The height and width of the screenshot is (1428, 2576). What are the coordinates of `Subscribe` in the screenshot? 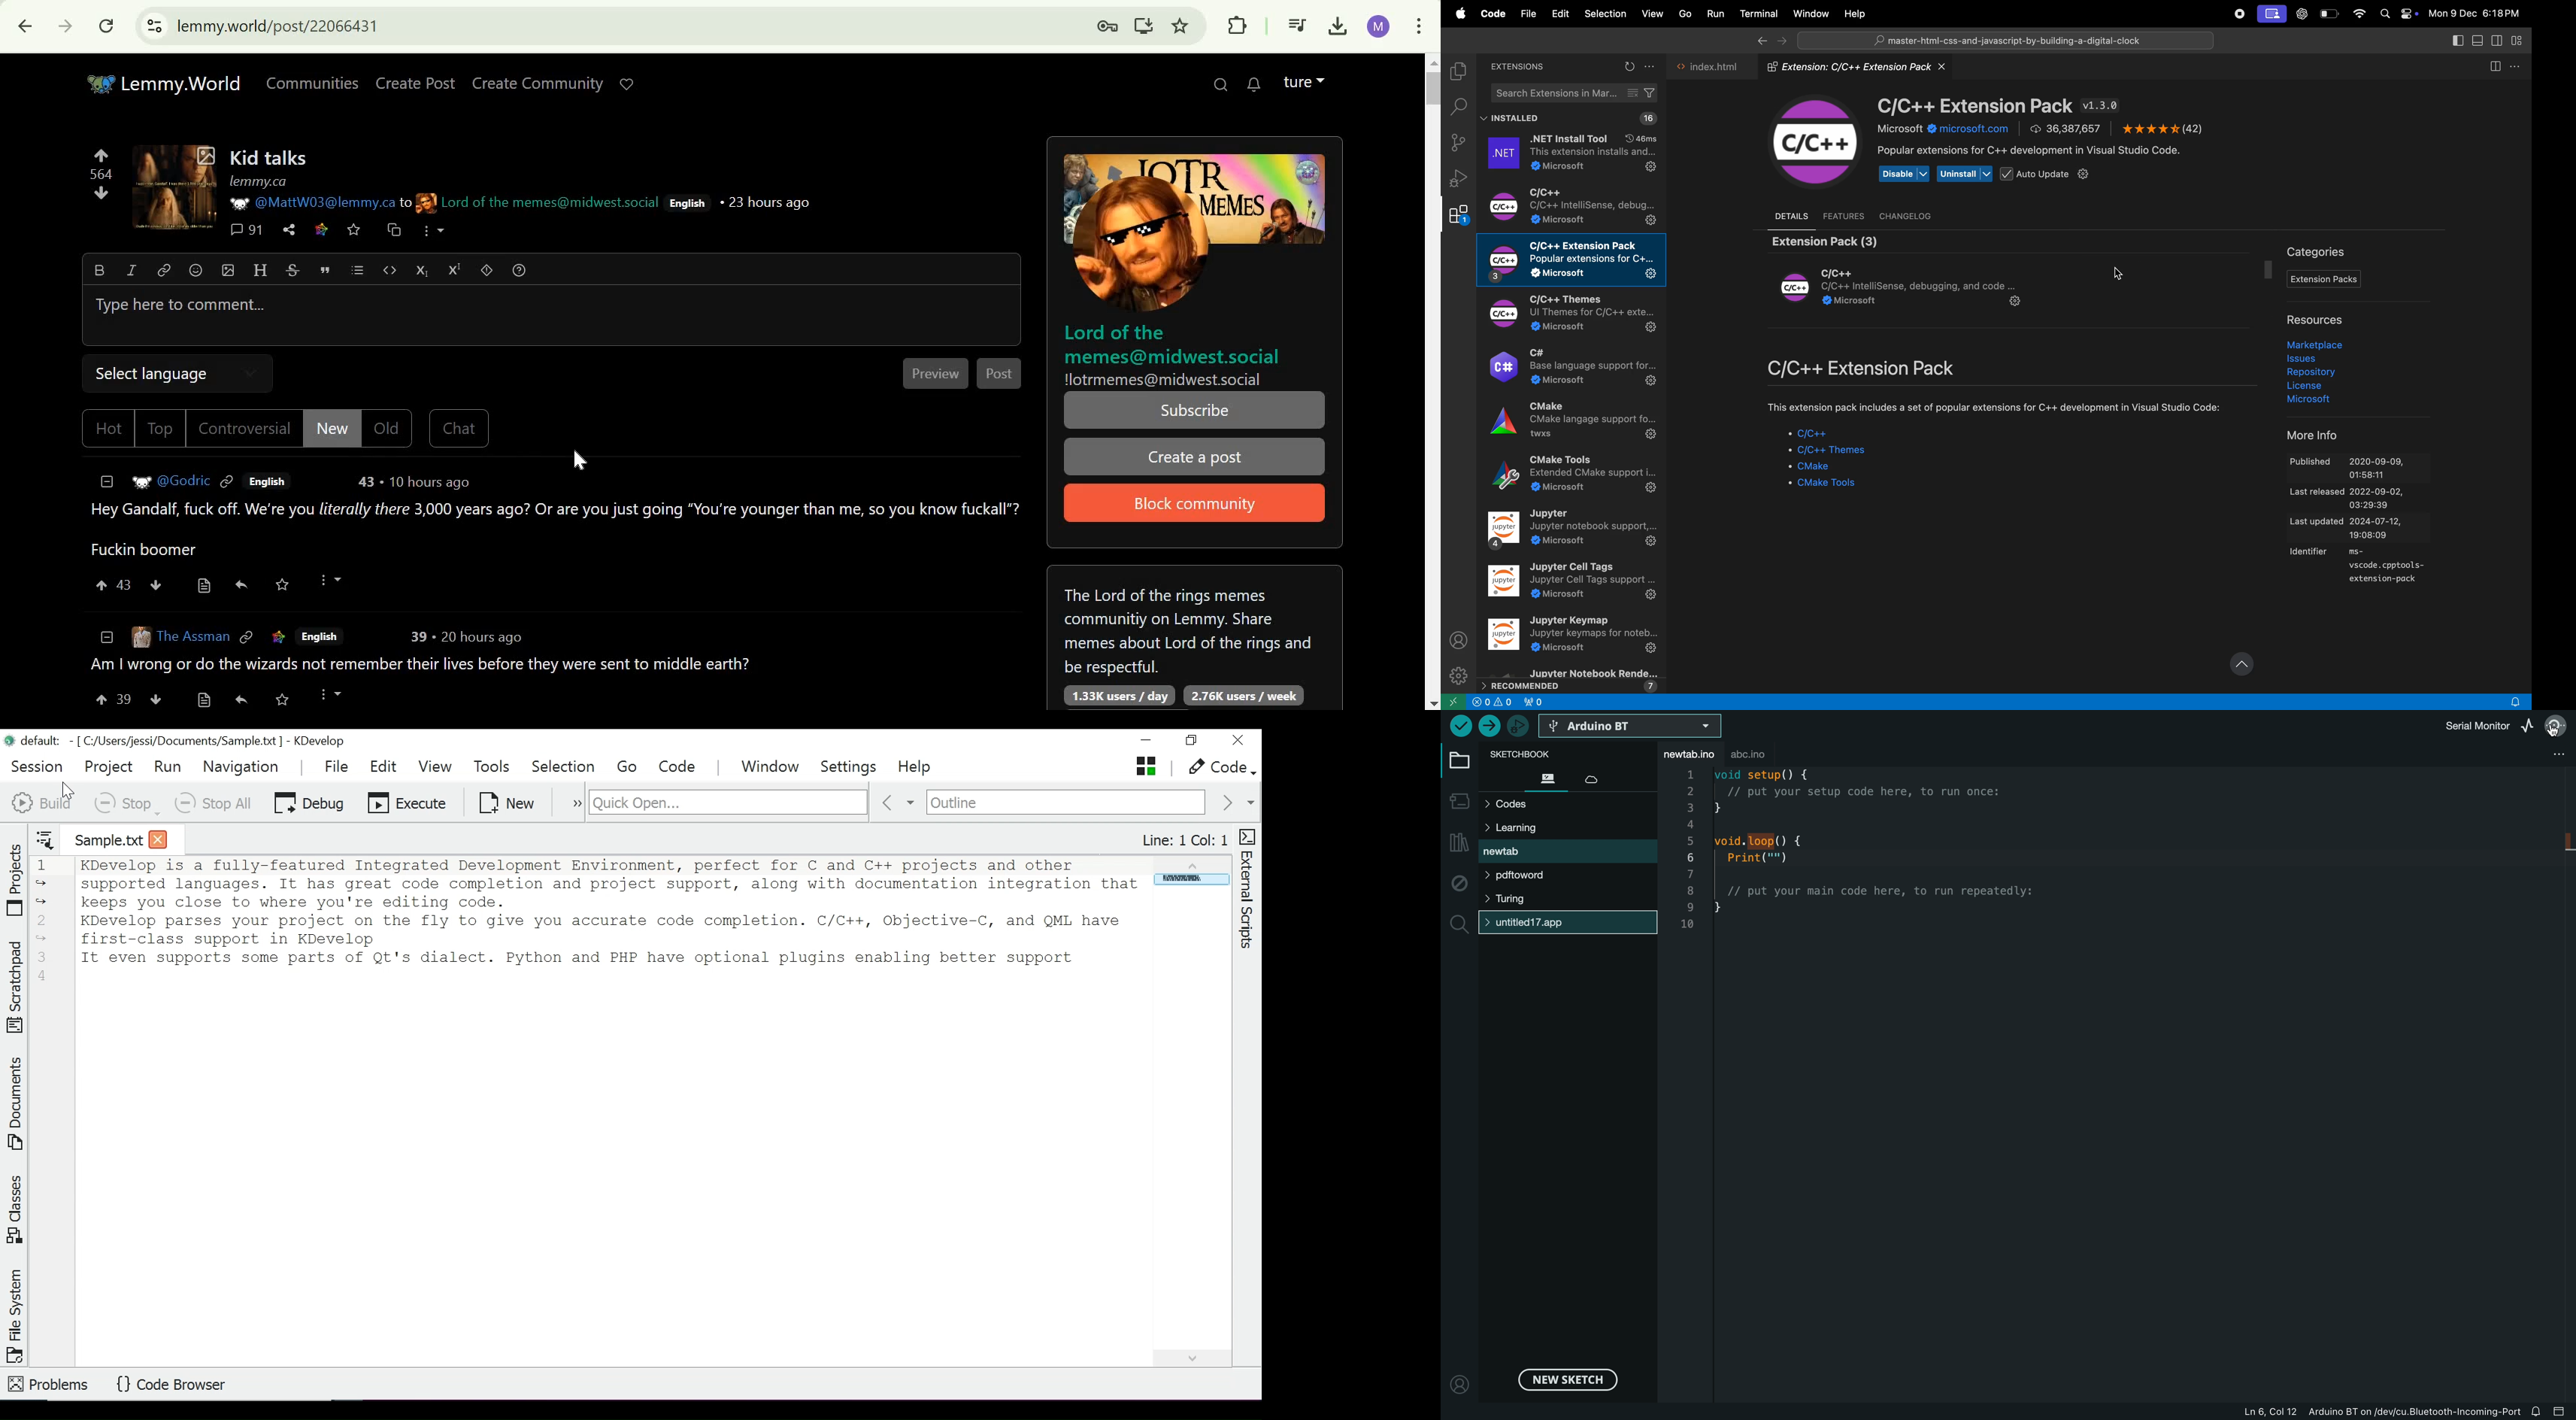 It's located at (1195, 411).